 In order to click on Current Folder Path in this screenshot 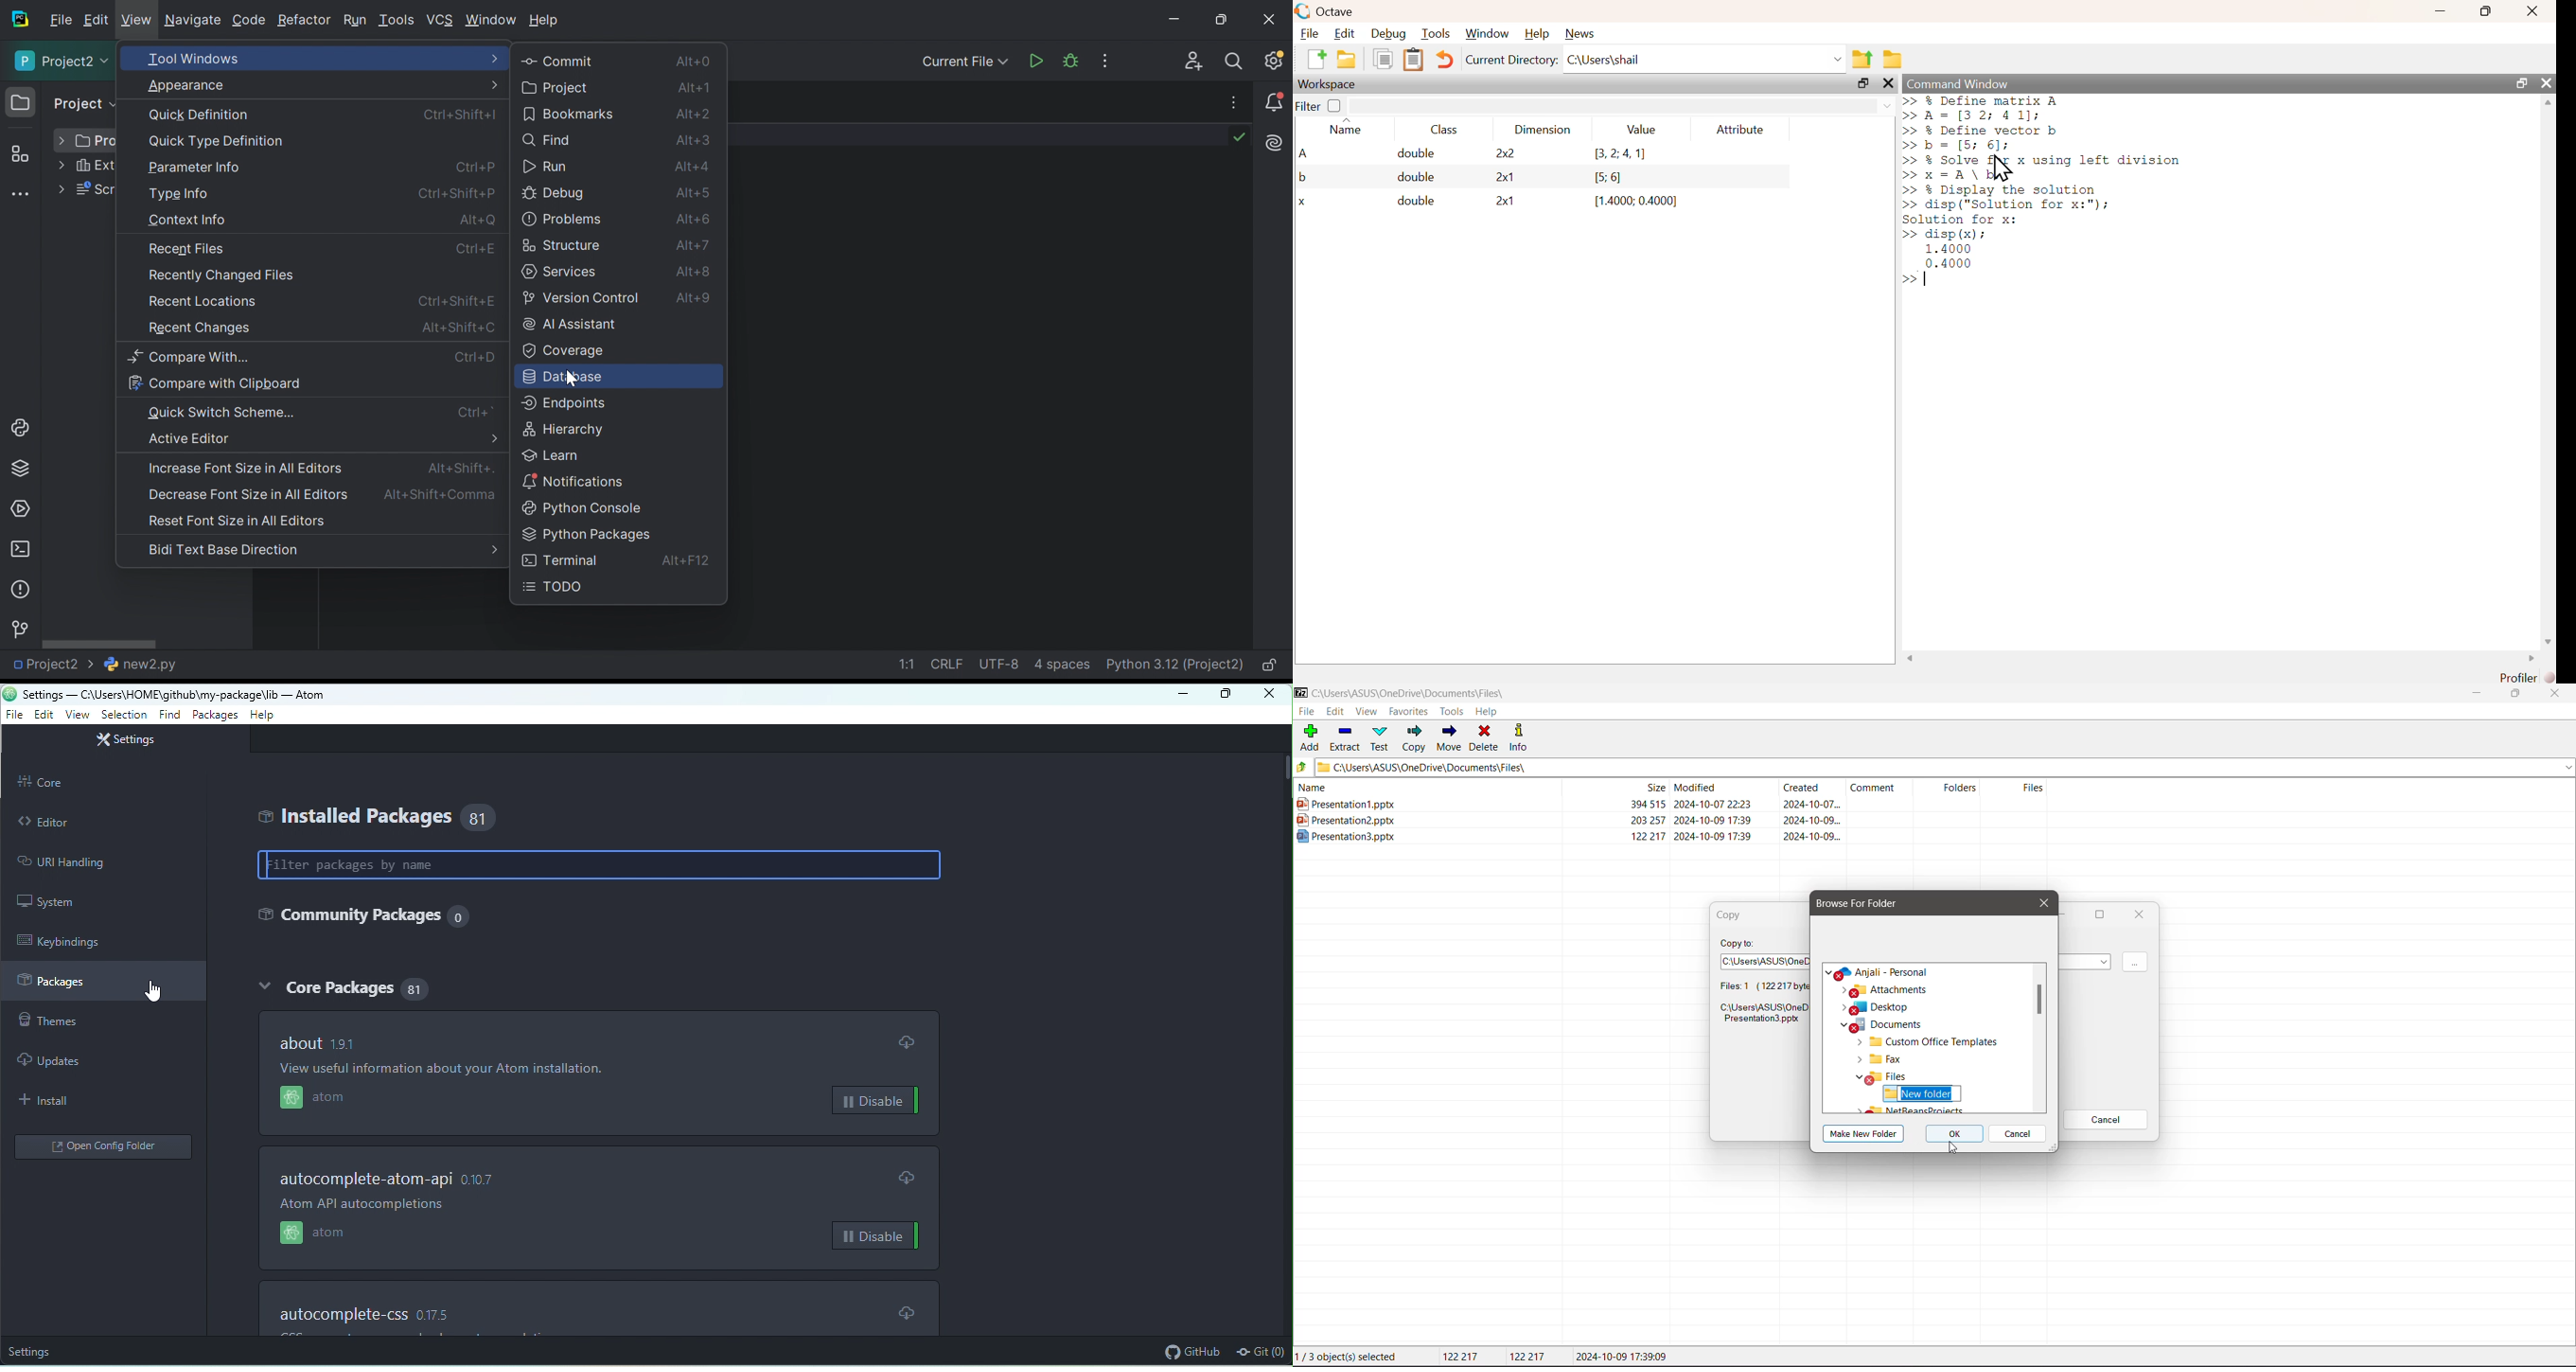, I will do `click(1947, 767)`.